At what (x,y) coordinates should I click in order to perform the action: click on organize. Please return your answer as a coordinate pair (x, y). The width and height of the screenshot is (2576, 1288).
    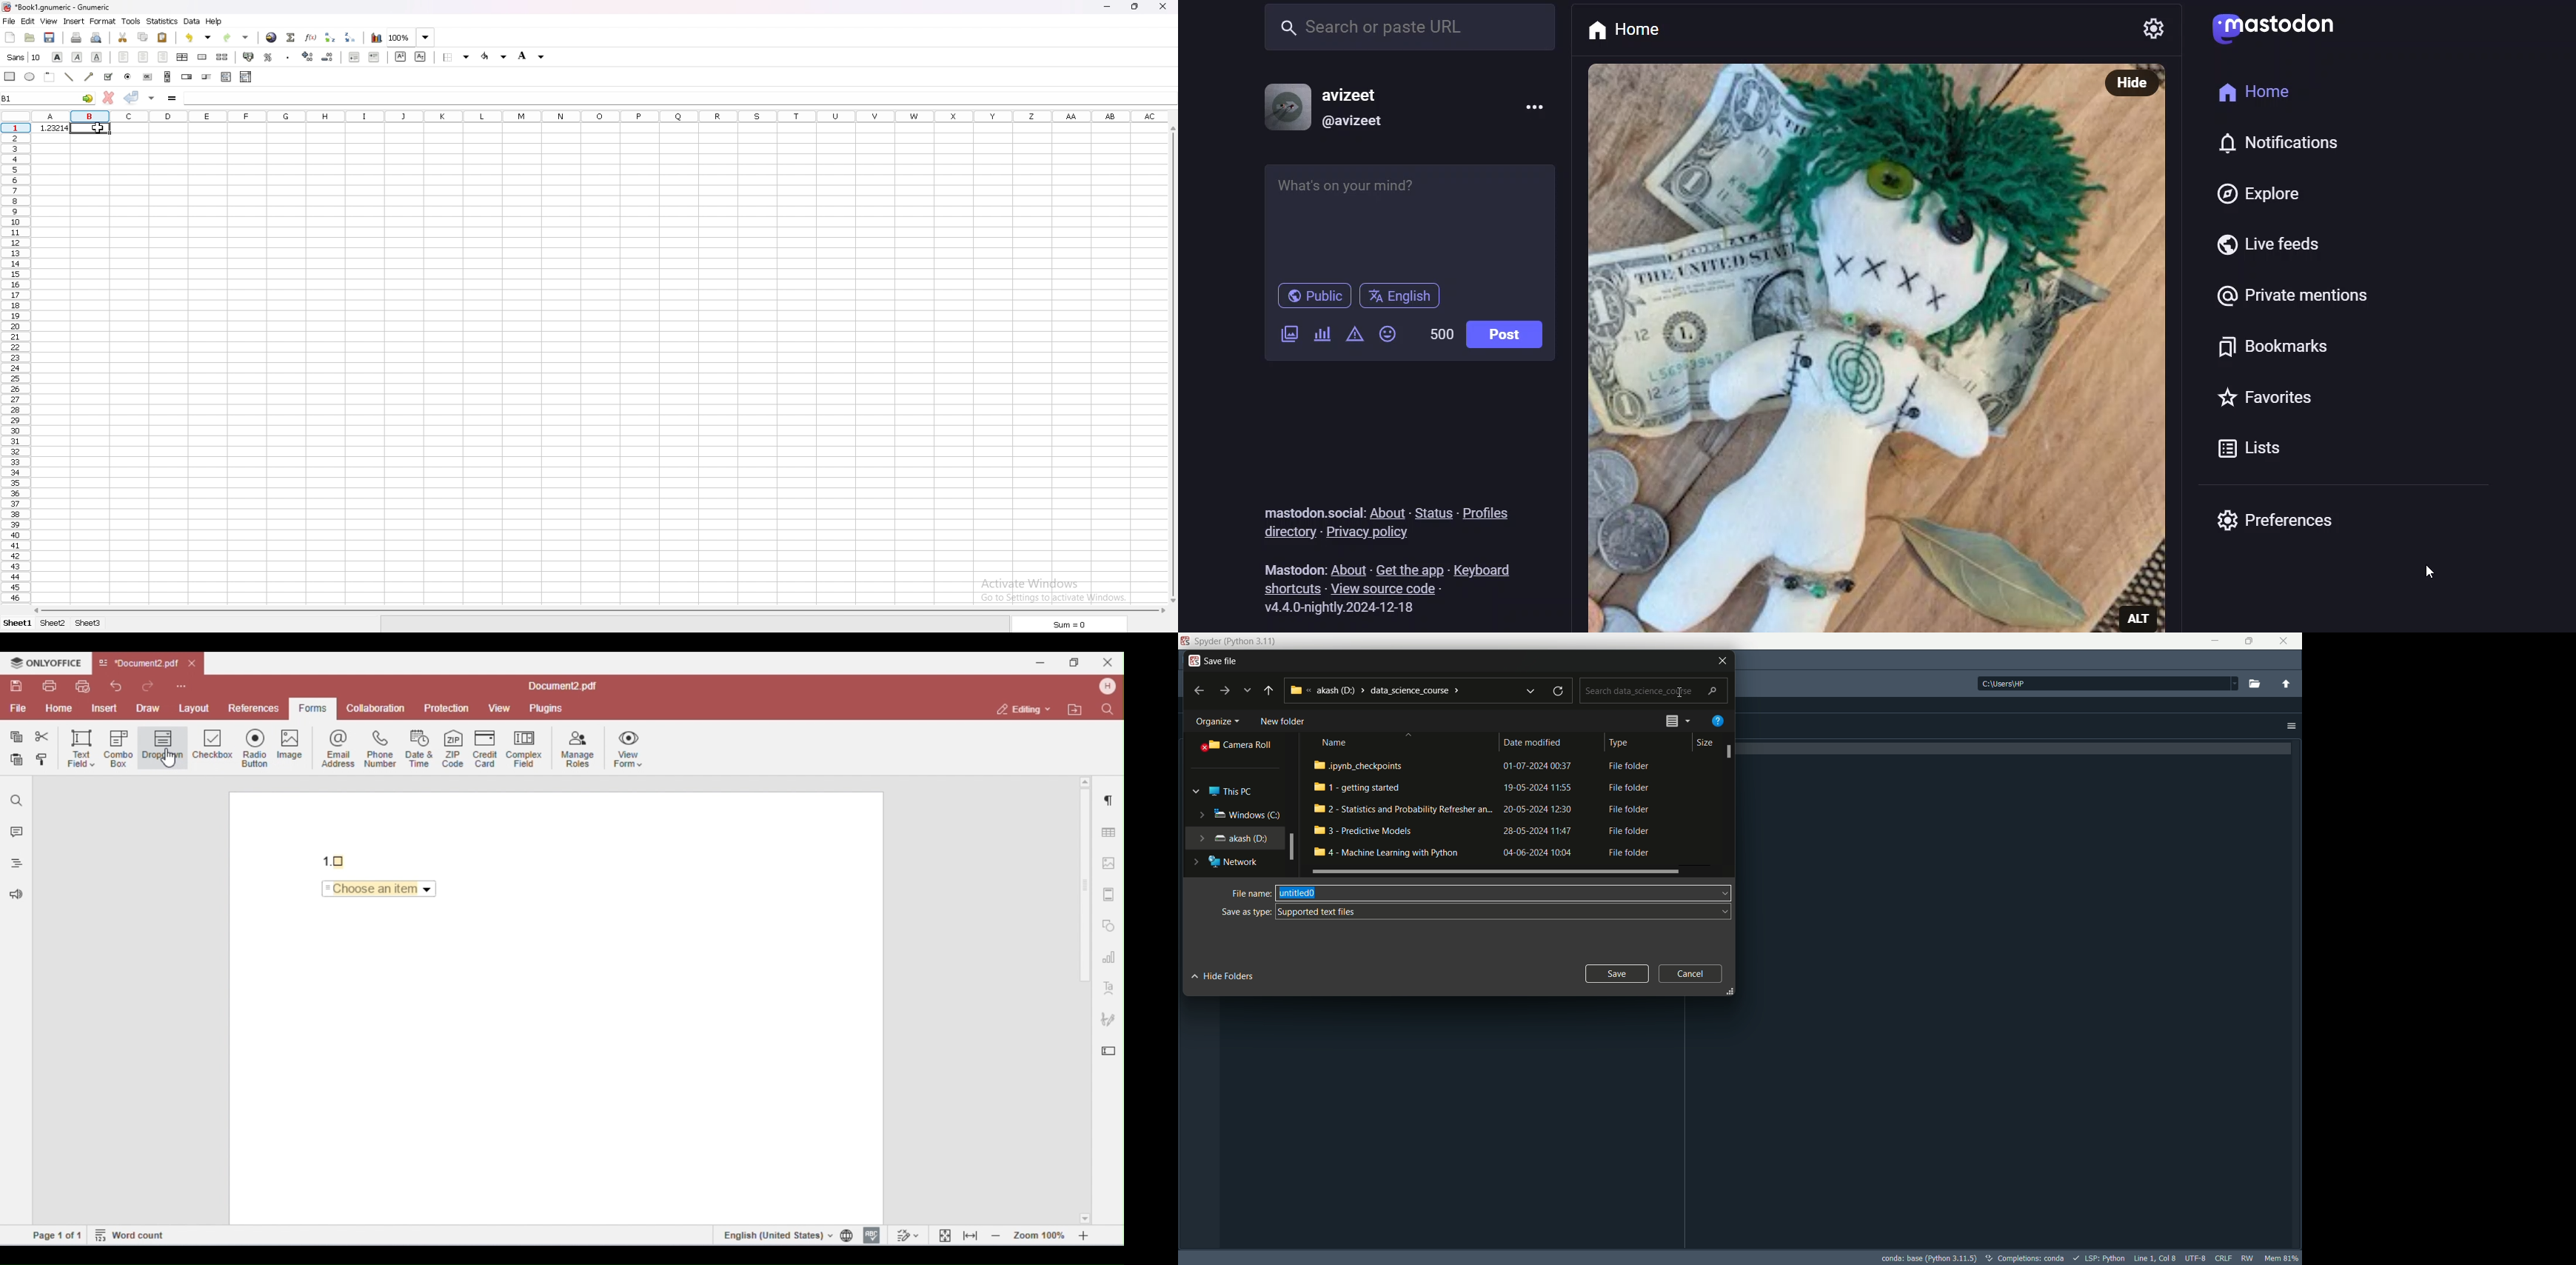
    Looking at the image, I should click on (1218, 722).